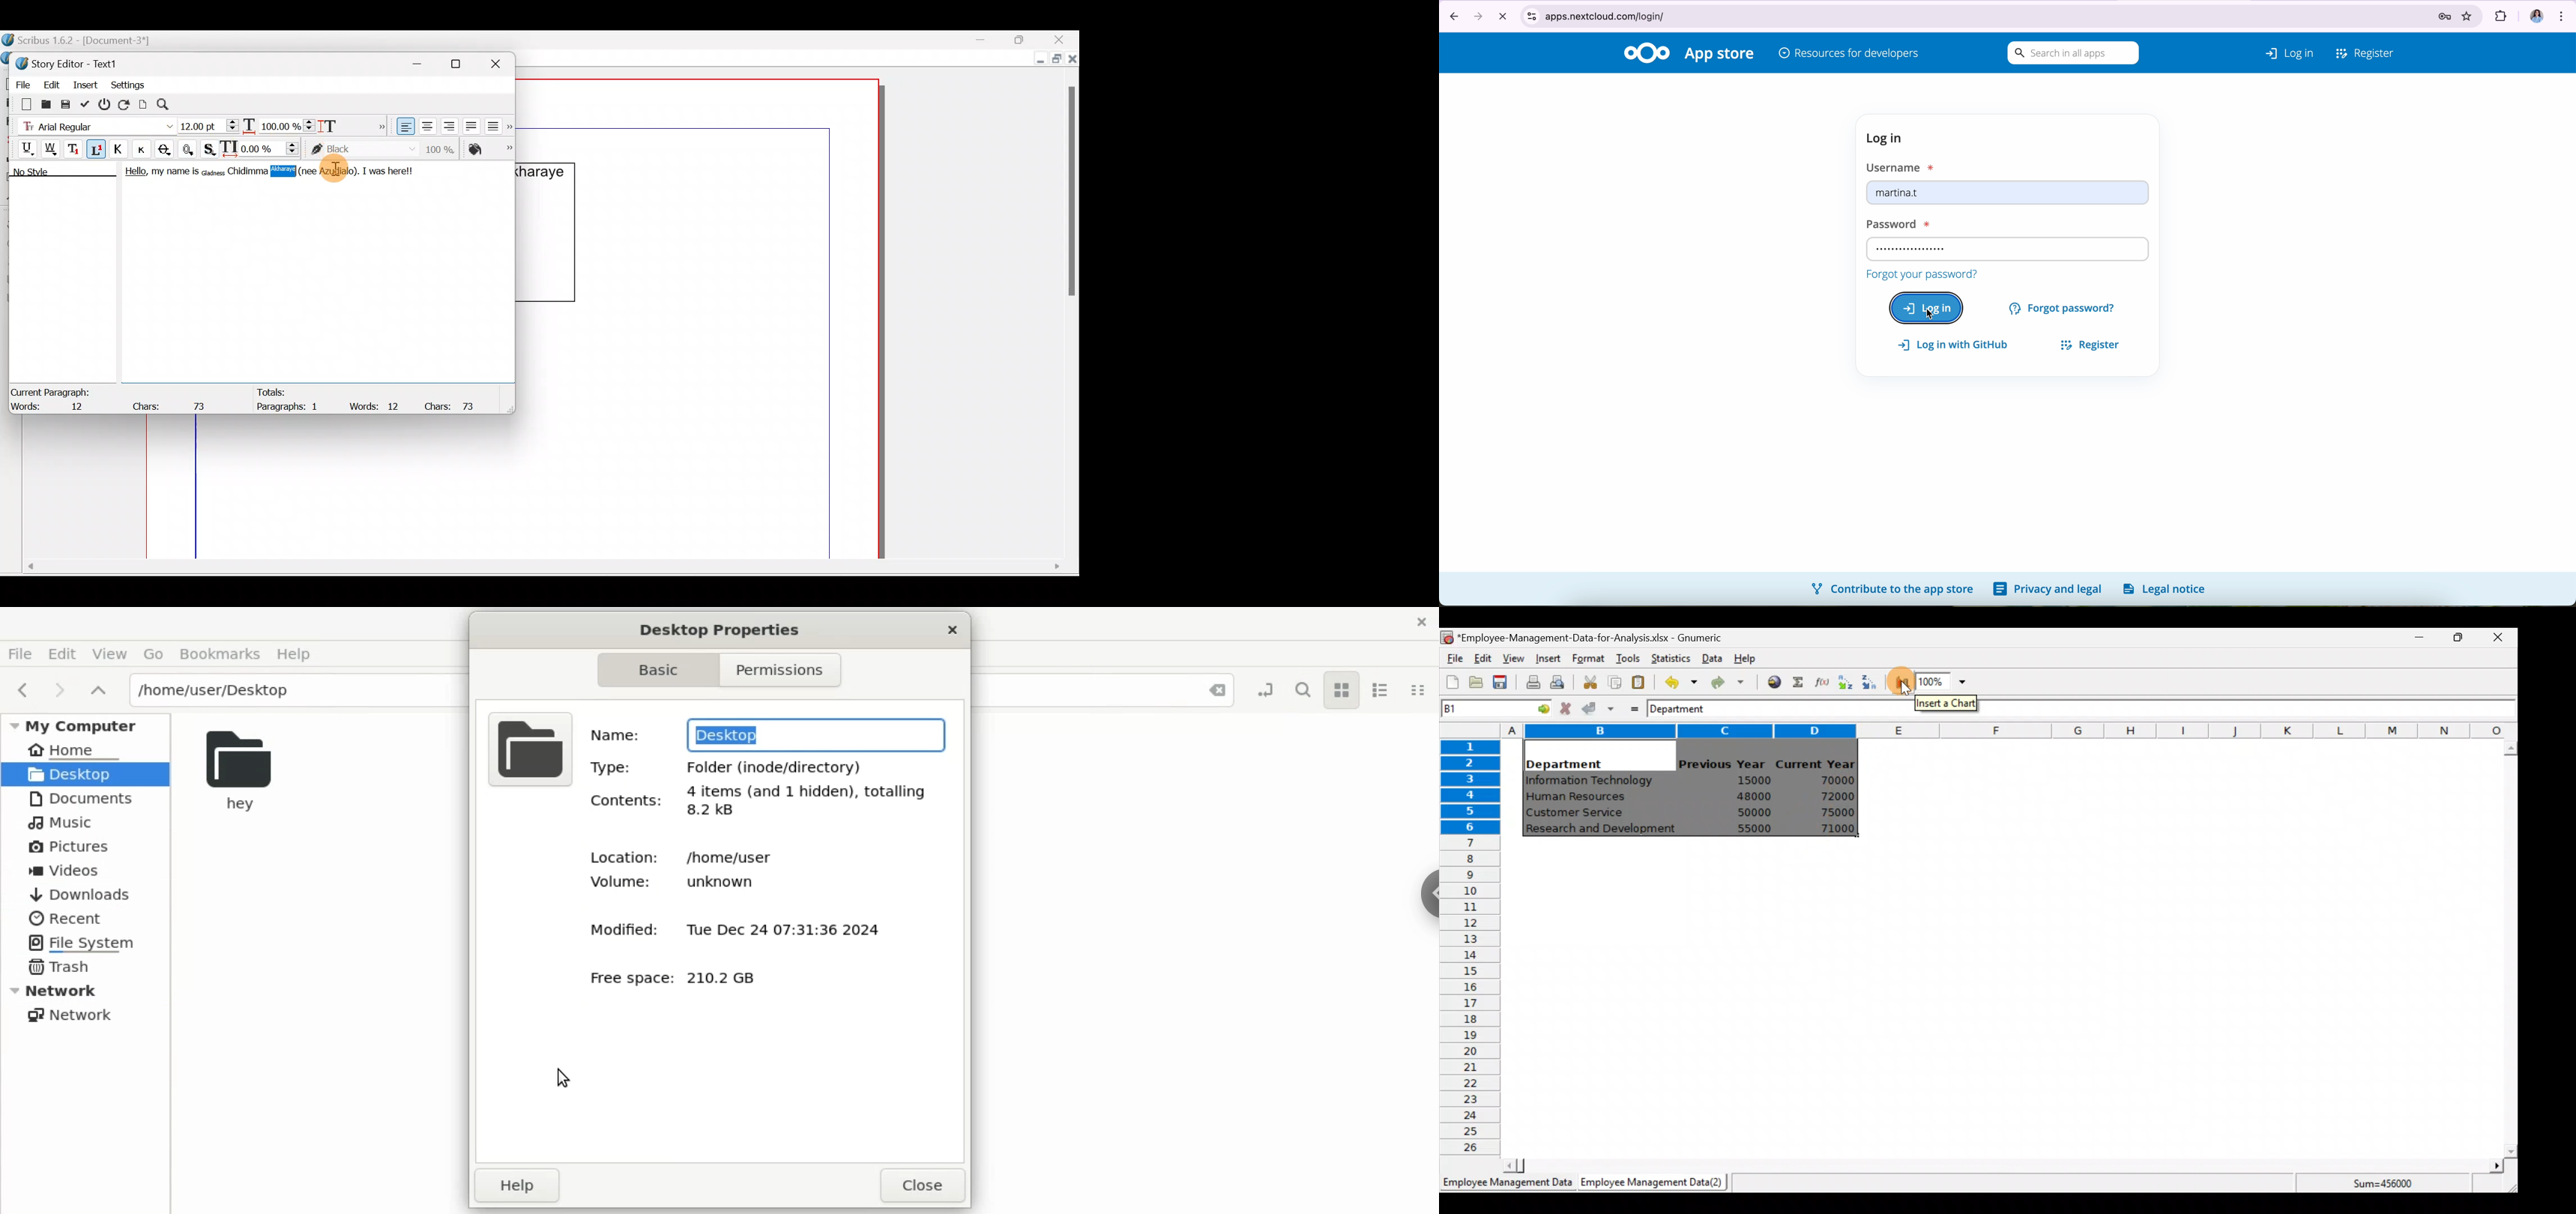  I want to click on 72000, so click(1831, 796).